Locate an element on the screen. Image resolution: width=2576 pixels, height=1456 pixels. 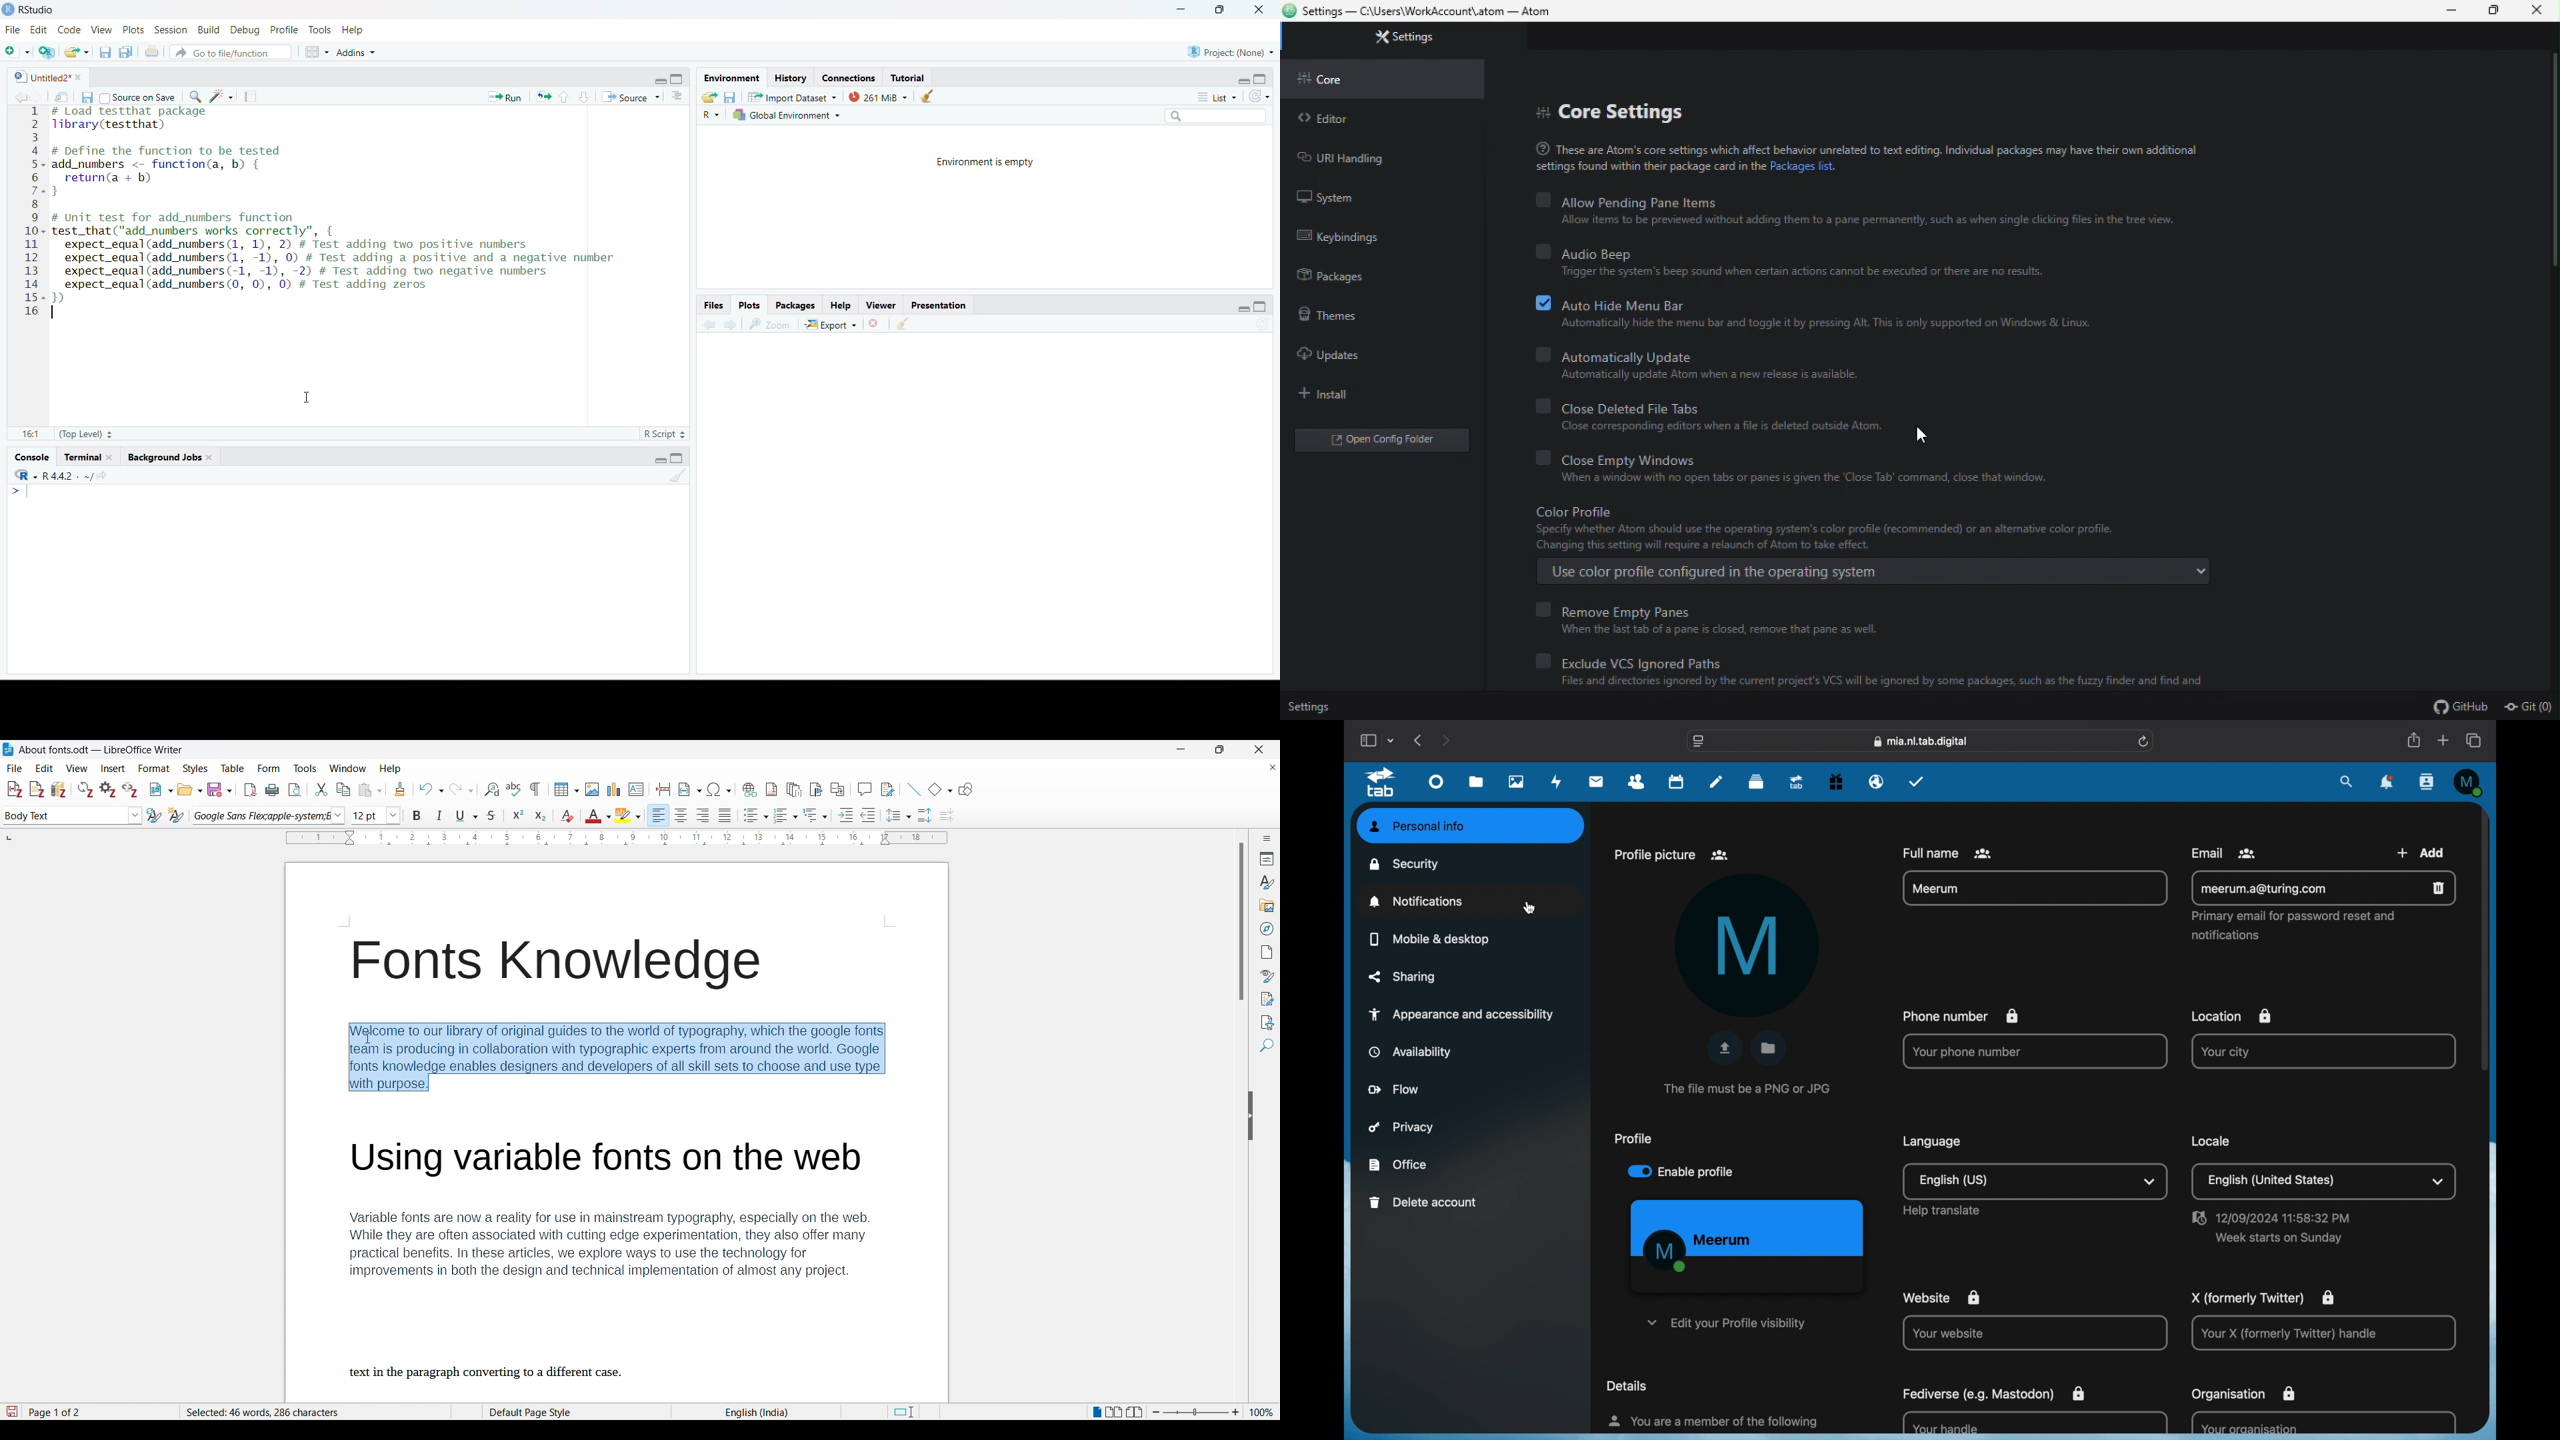
Project (None) is located at coordinates (1231, 52).